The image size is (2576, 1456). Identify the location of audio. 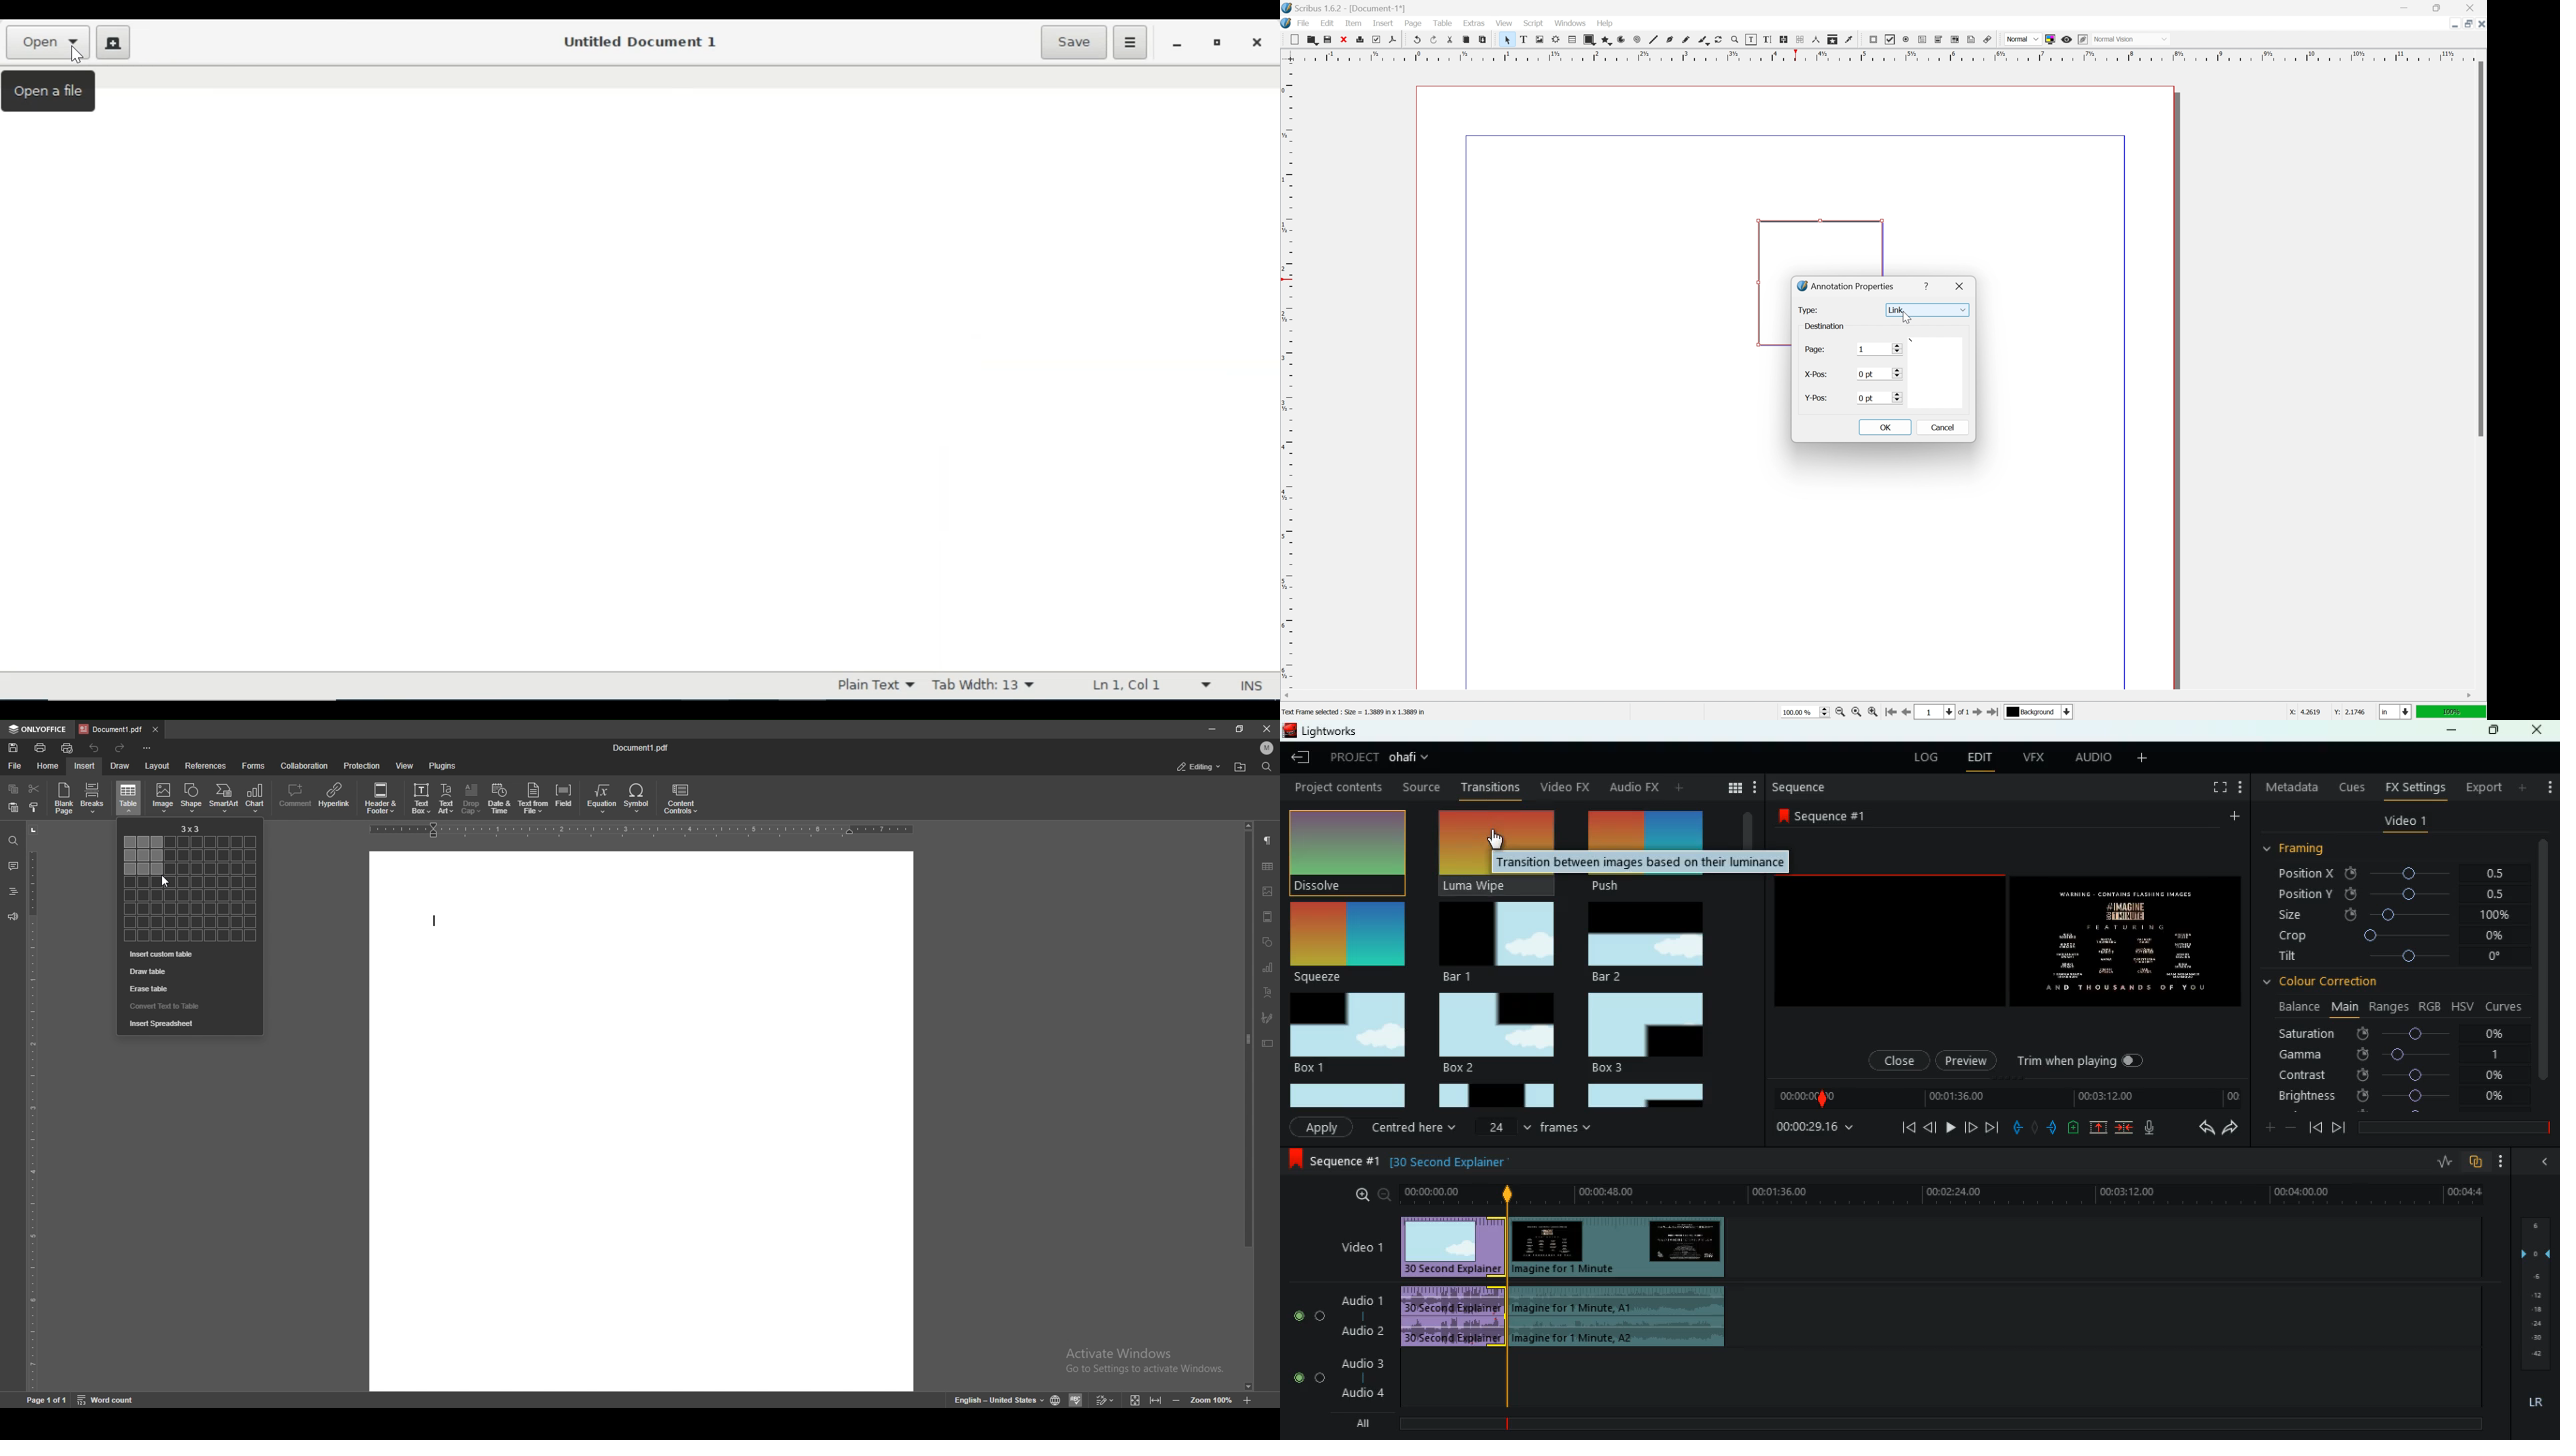
(2093, 758).